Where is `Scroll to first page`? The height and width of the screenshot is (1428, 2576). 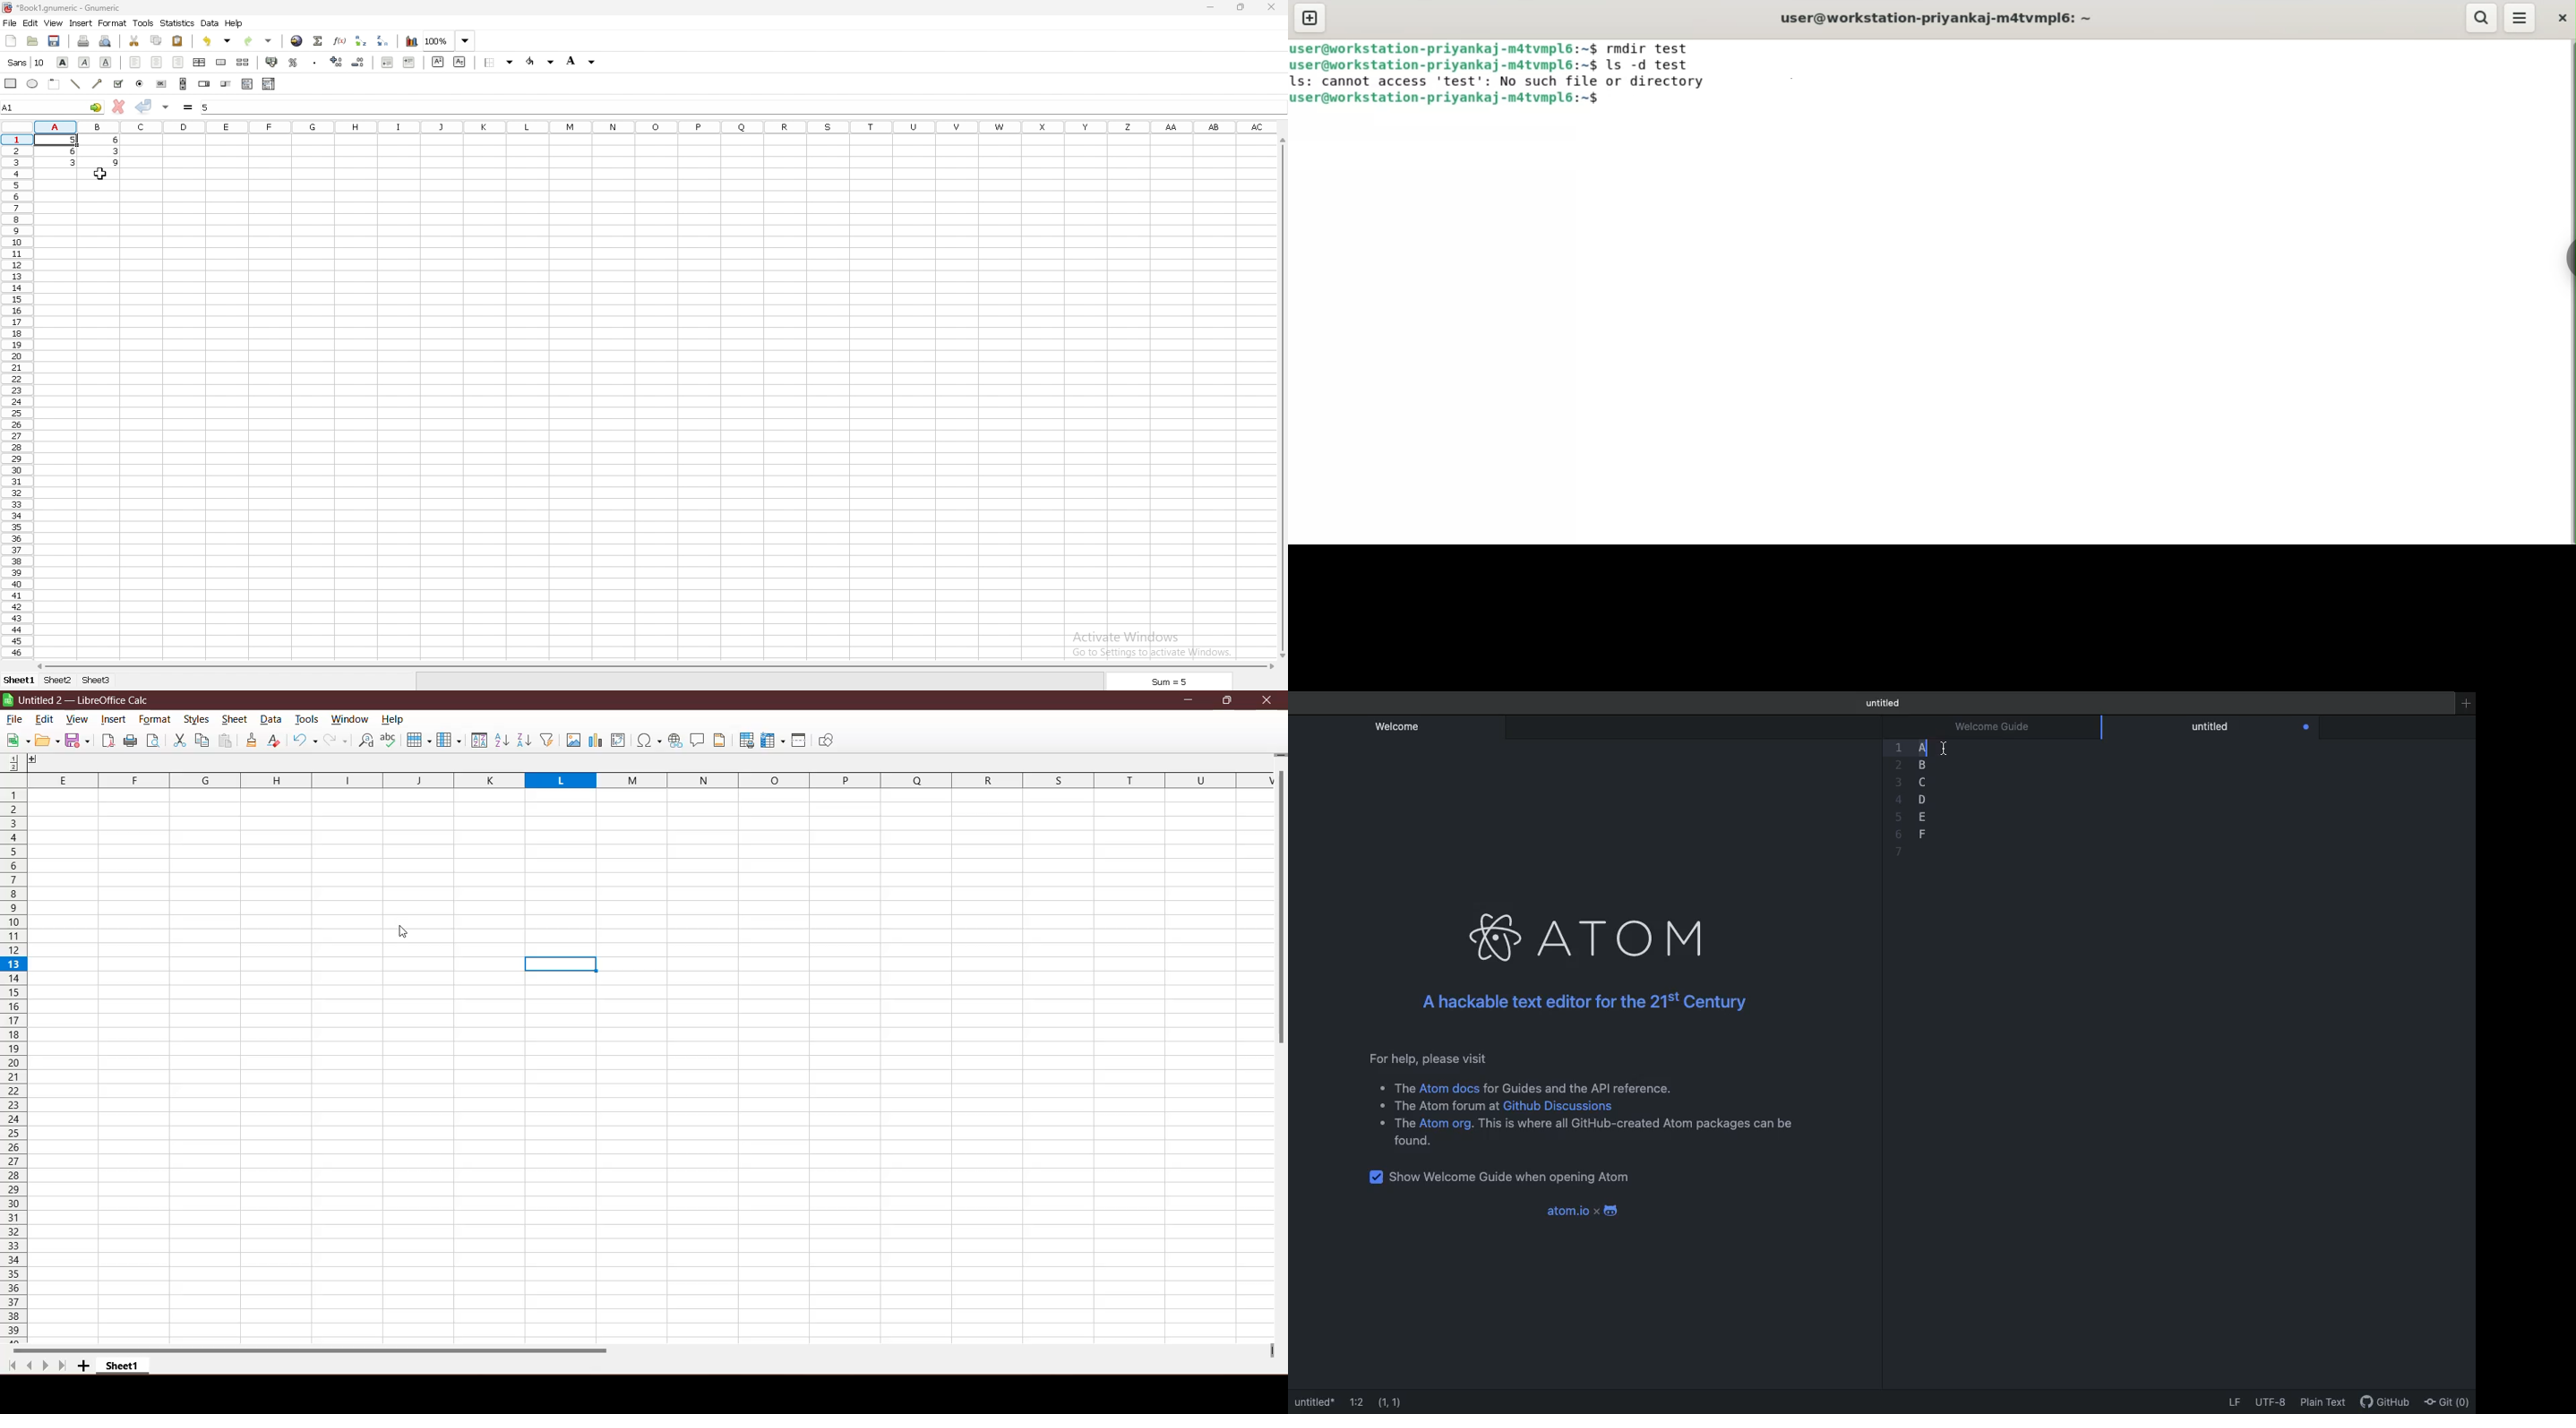 Scroll to first page is located at coordinates (9, 1366).